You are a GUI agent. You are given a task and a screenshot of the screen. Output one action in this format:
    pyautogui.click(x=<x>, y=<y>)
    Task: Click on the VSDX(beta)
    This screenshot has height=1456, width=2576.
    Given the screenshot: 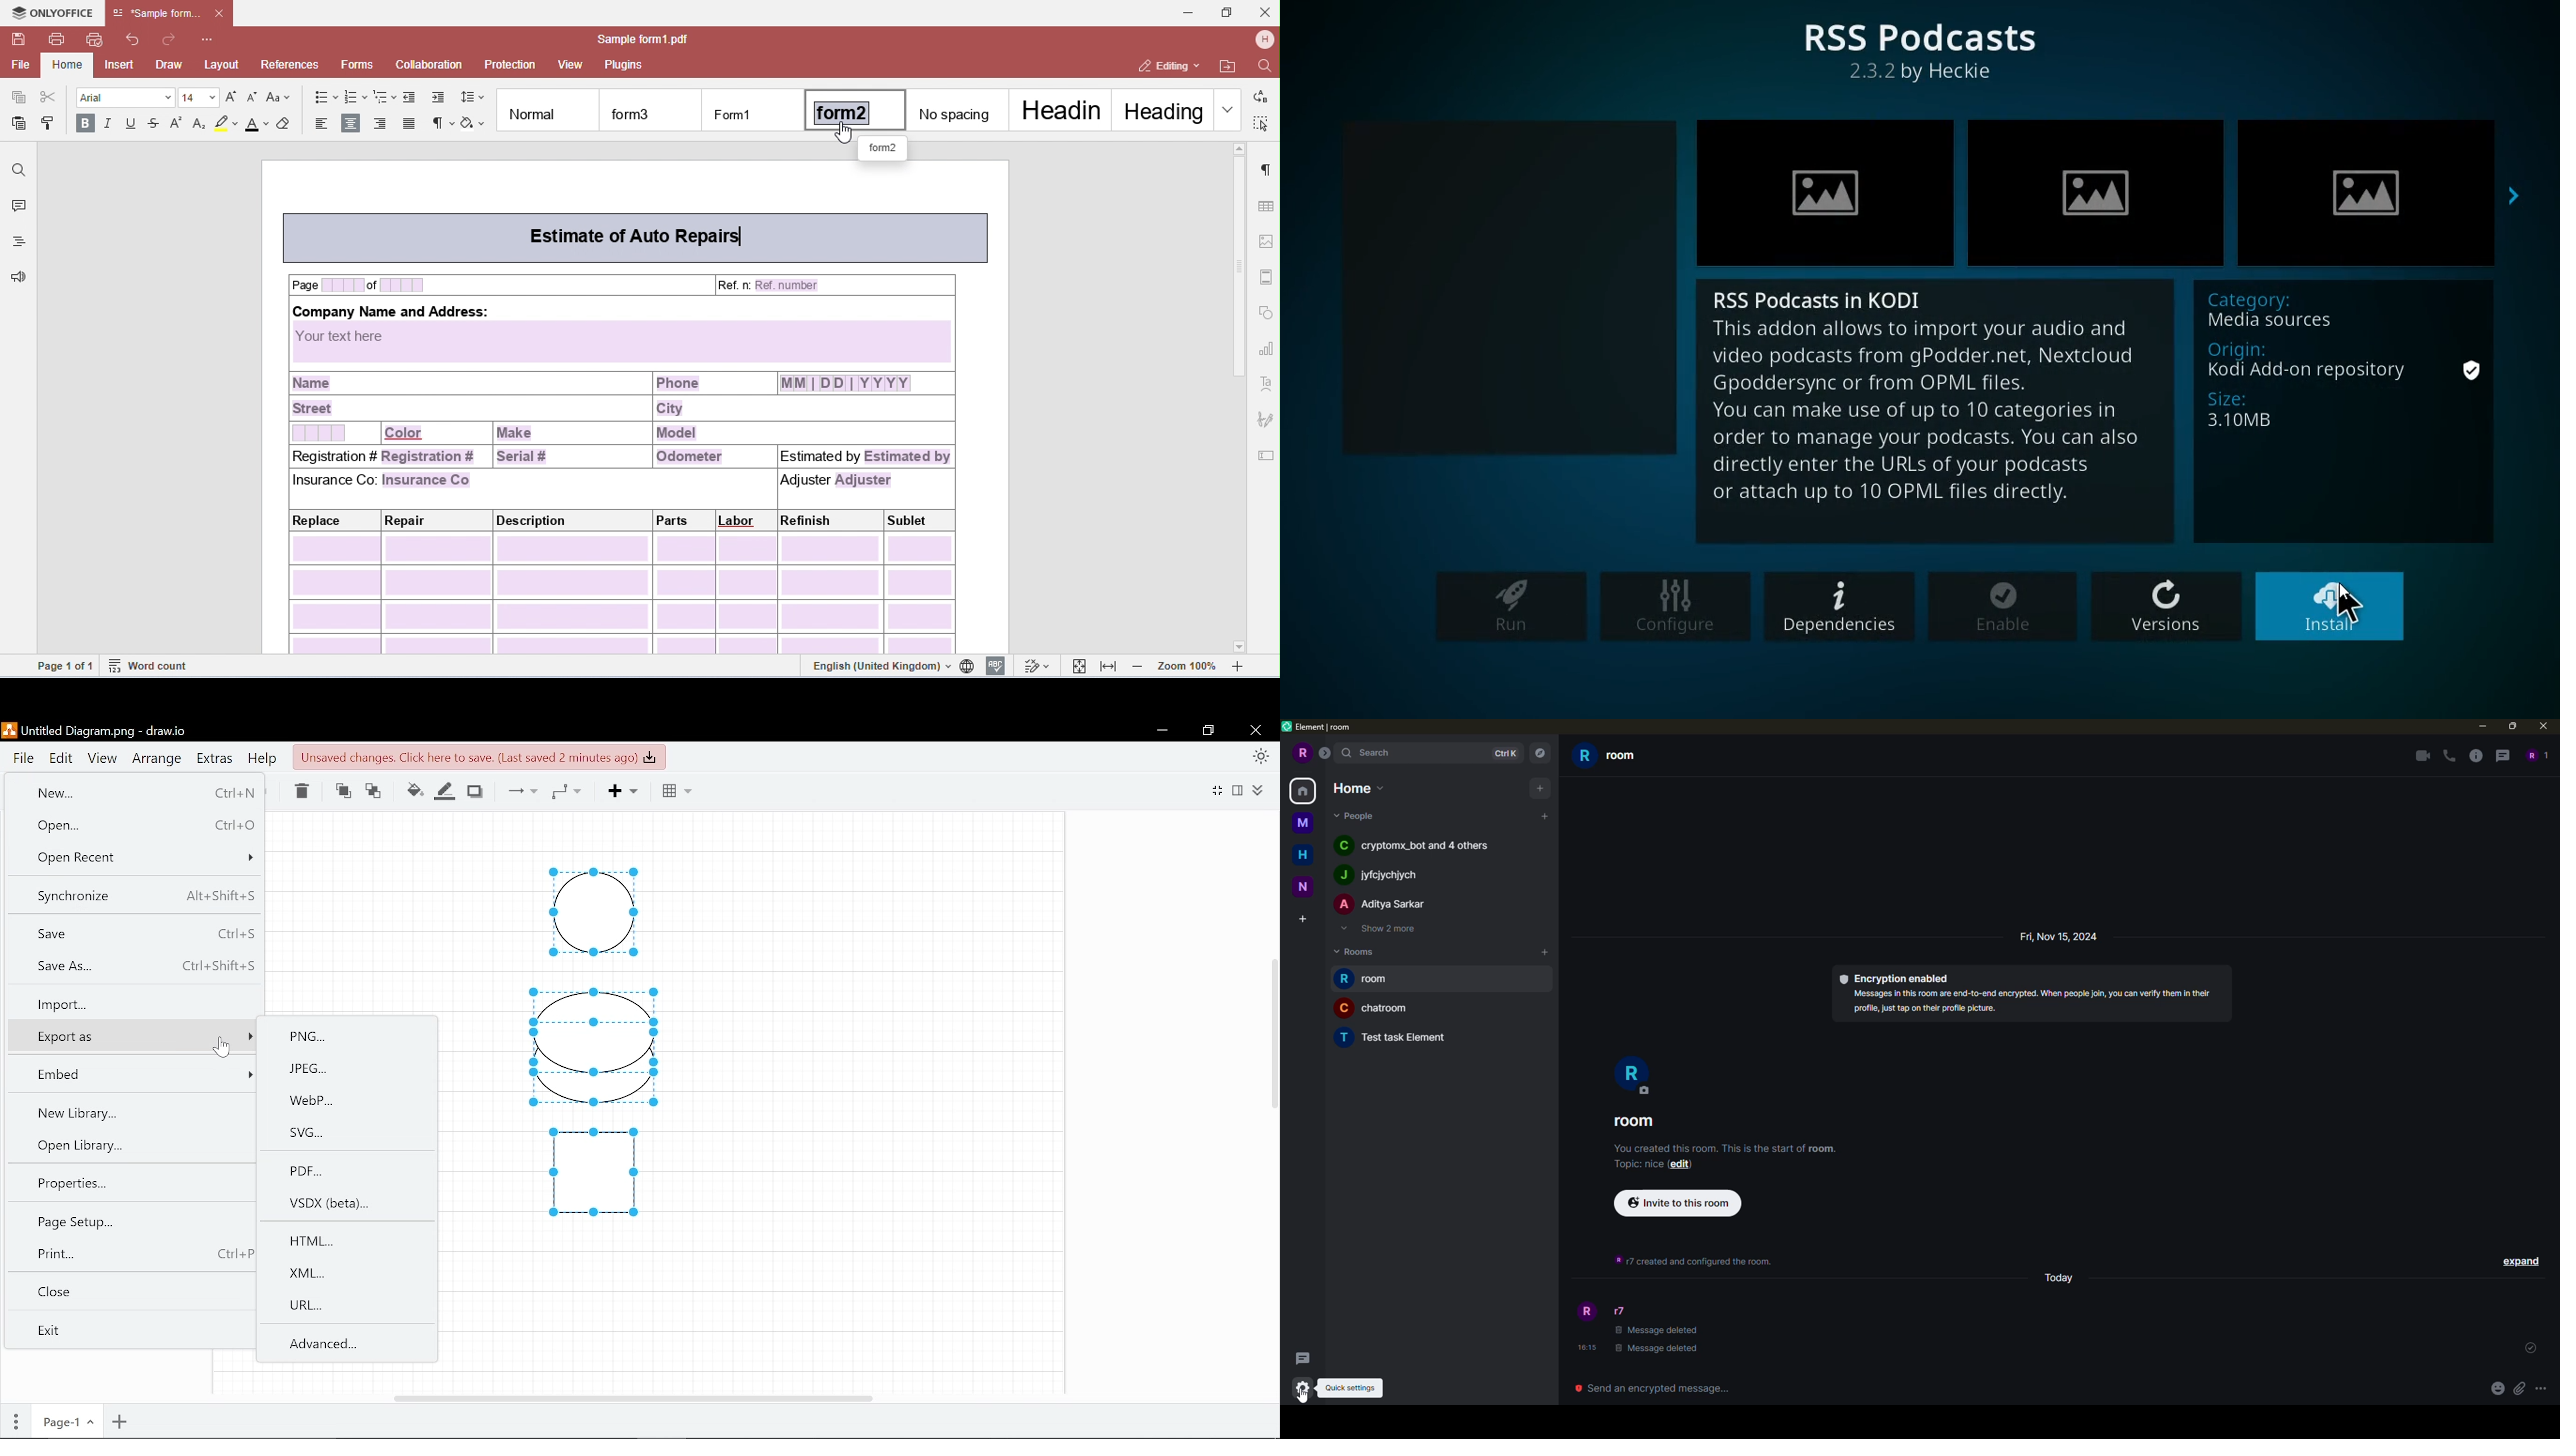 What is the action you would take?
    pyautogui.click(x=344, y=1206)
    